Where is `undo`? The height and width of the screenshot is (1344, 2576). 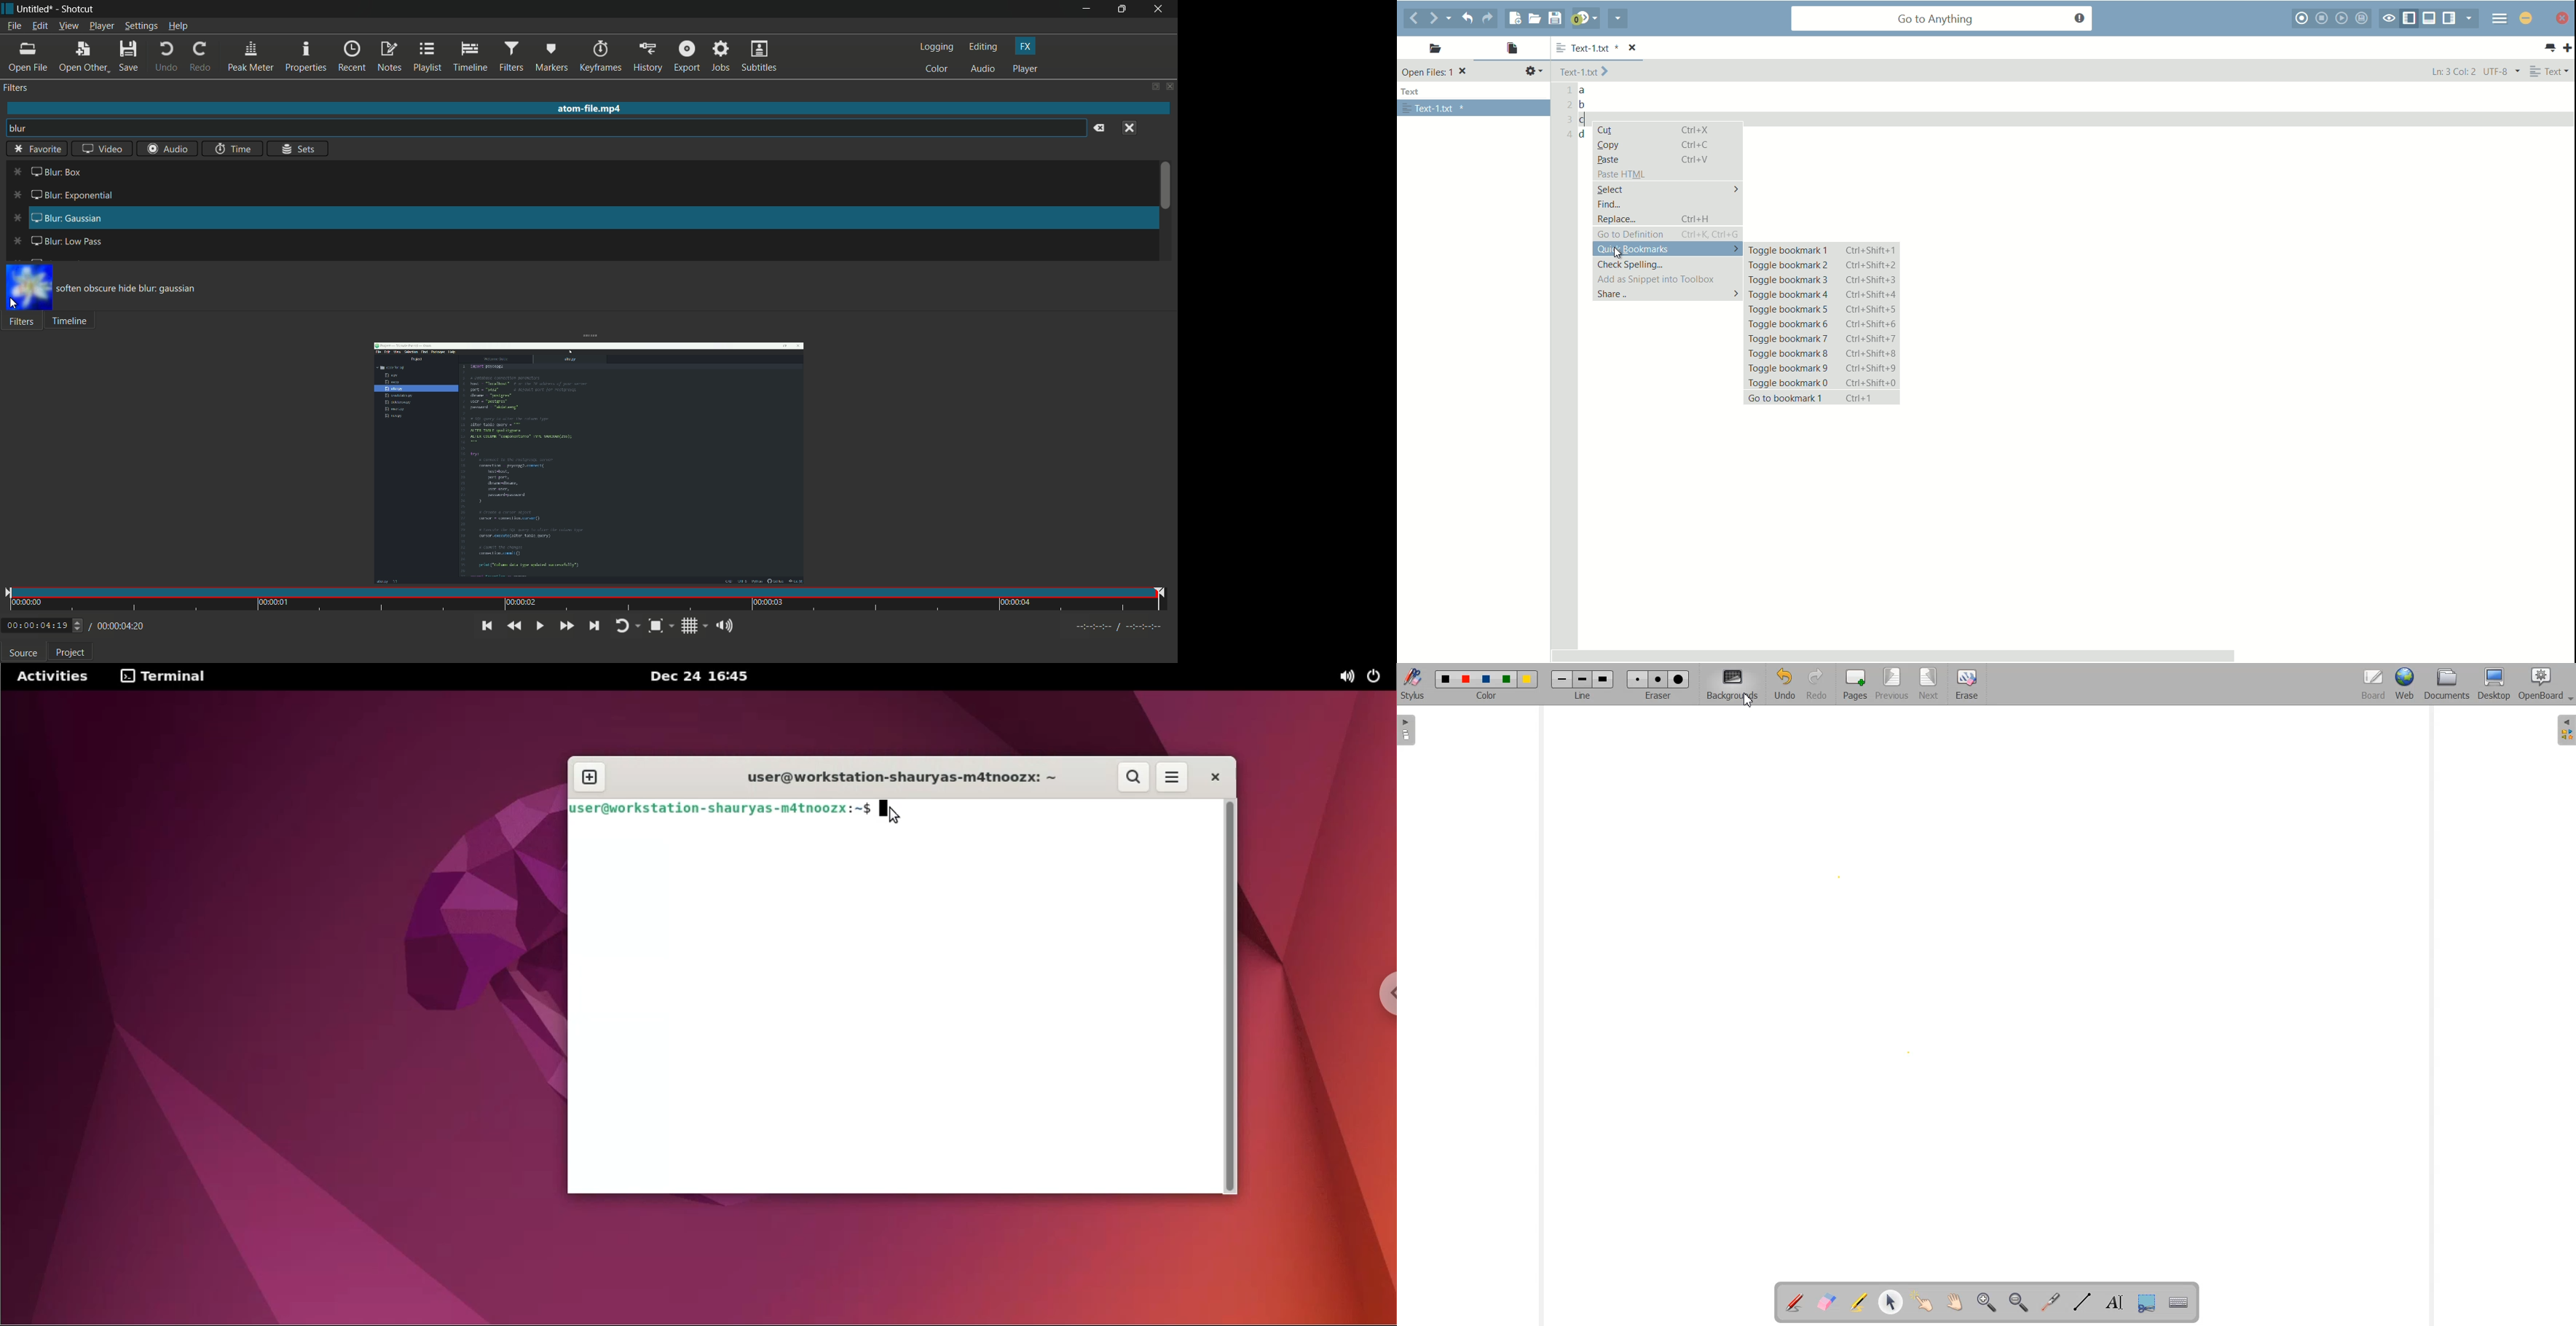
undo is located at coordinates (164, 57).